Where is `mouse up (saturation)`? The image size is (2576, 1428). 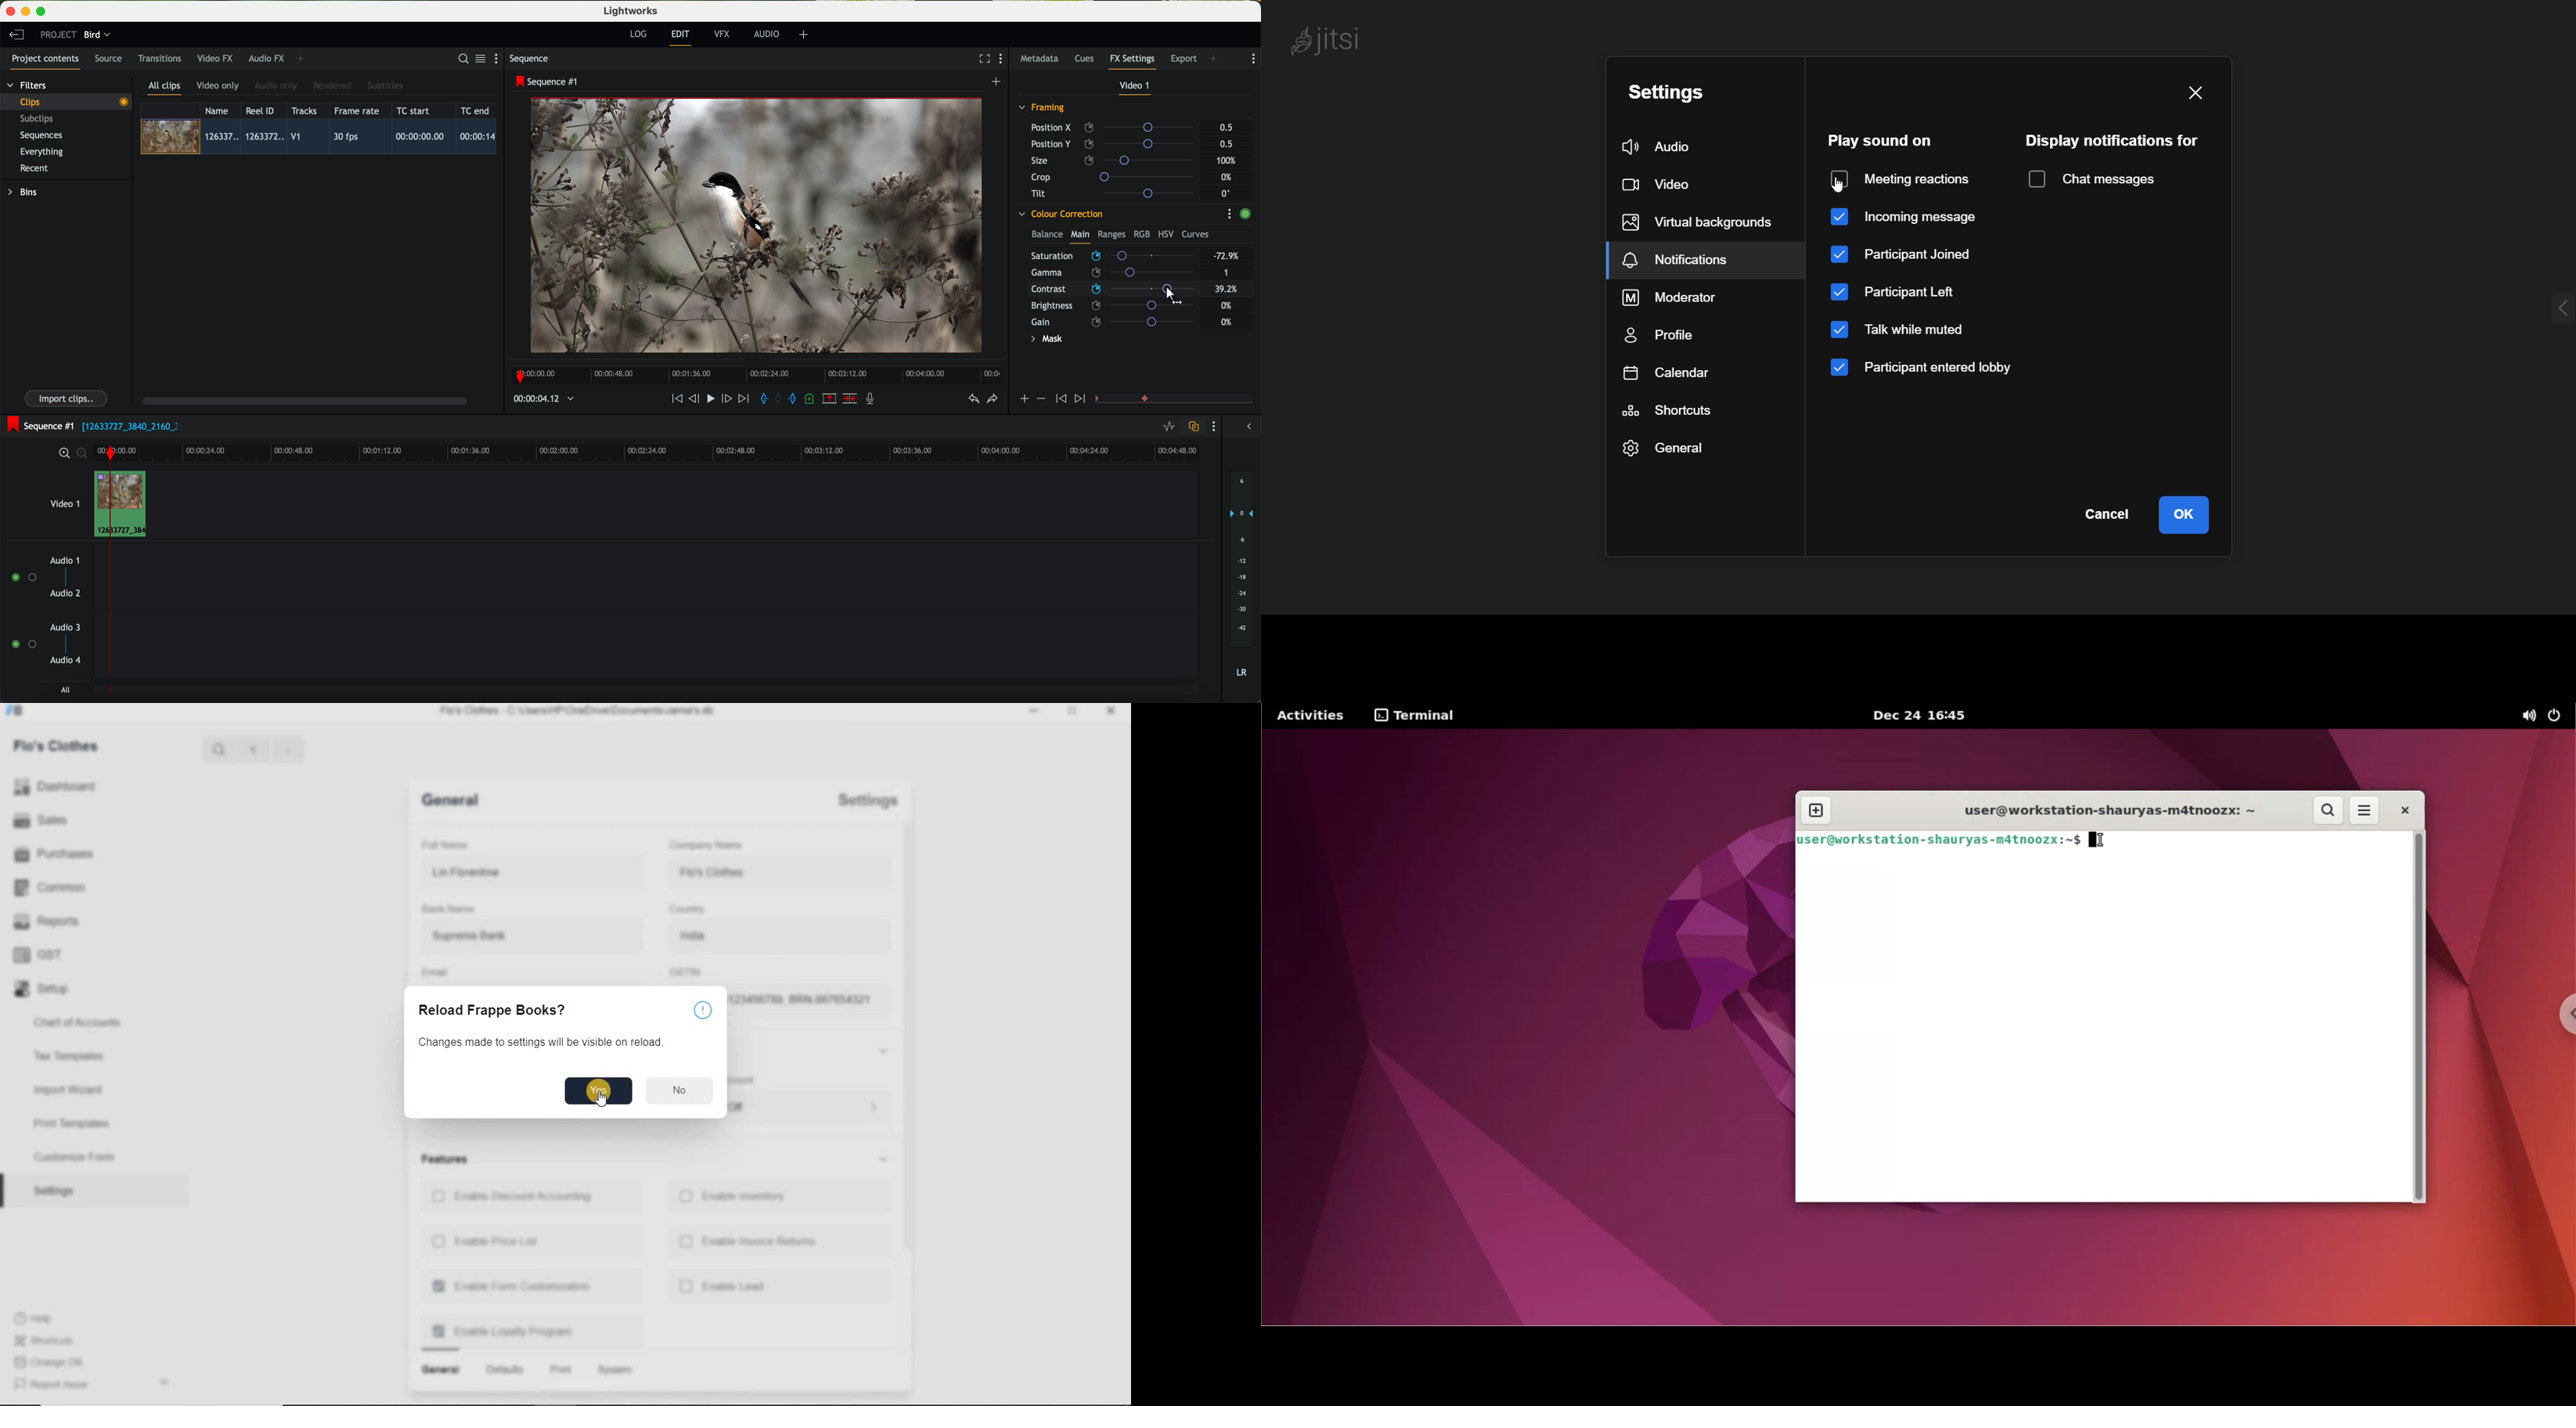
mouse up (saturation) is located at coordinates (1112, 254).